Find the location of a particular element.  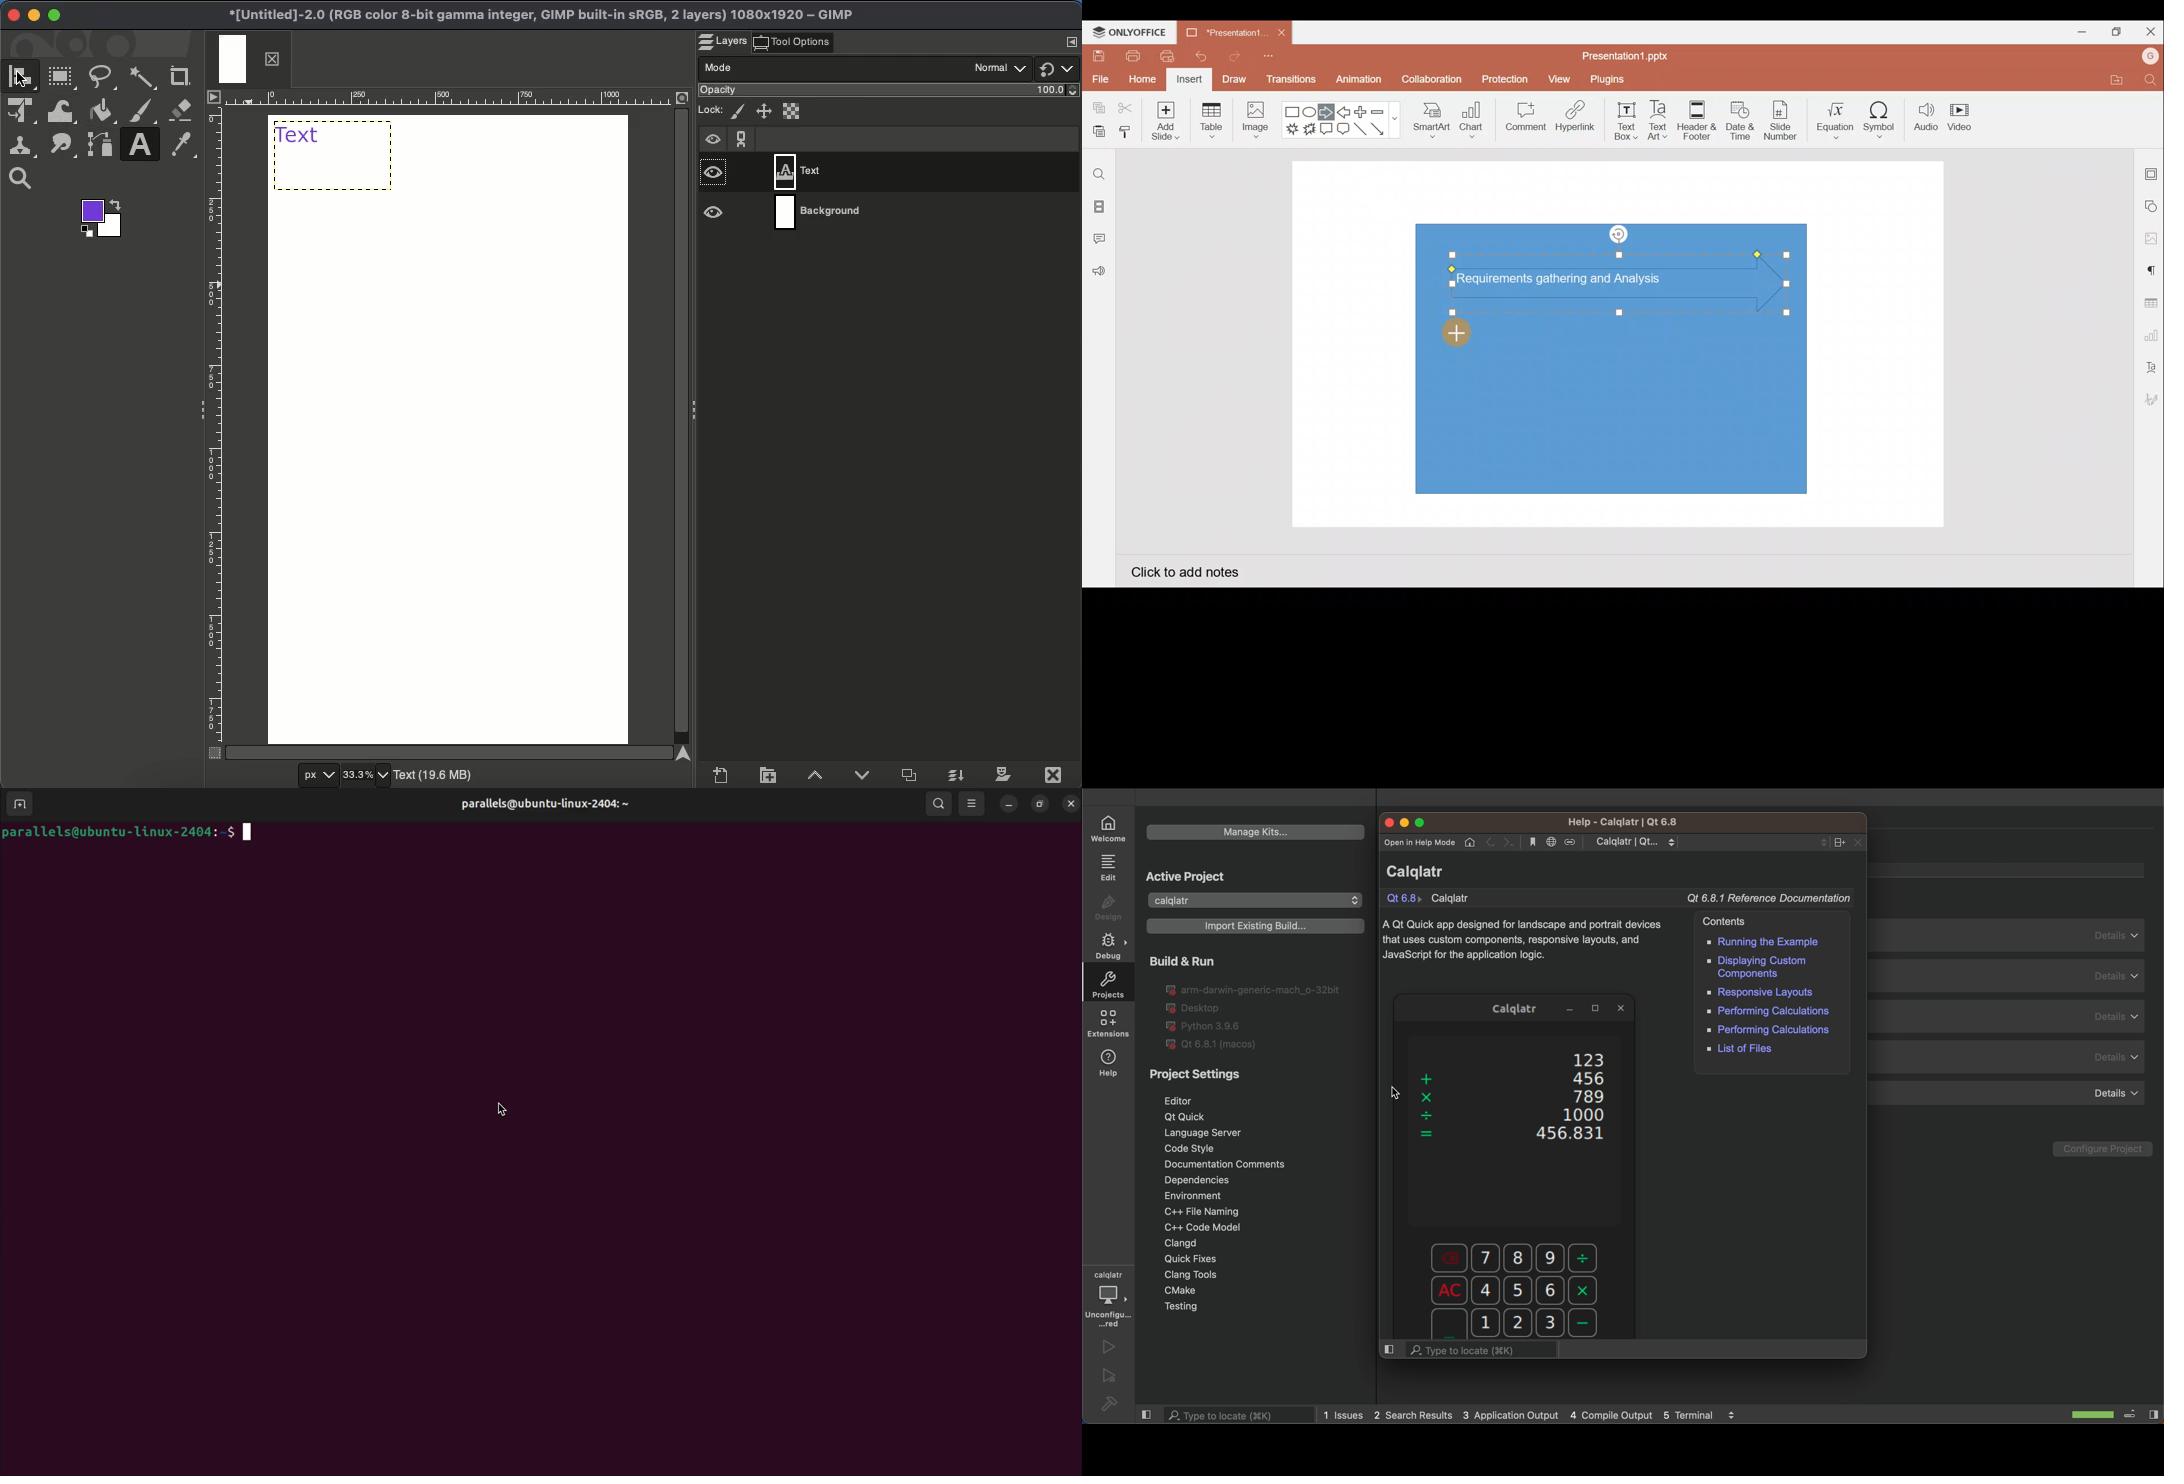

Configure Project is located at coordinates (2099, 1150).